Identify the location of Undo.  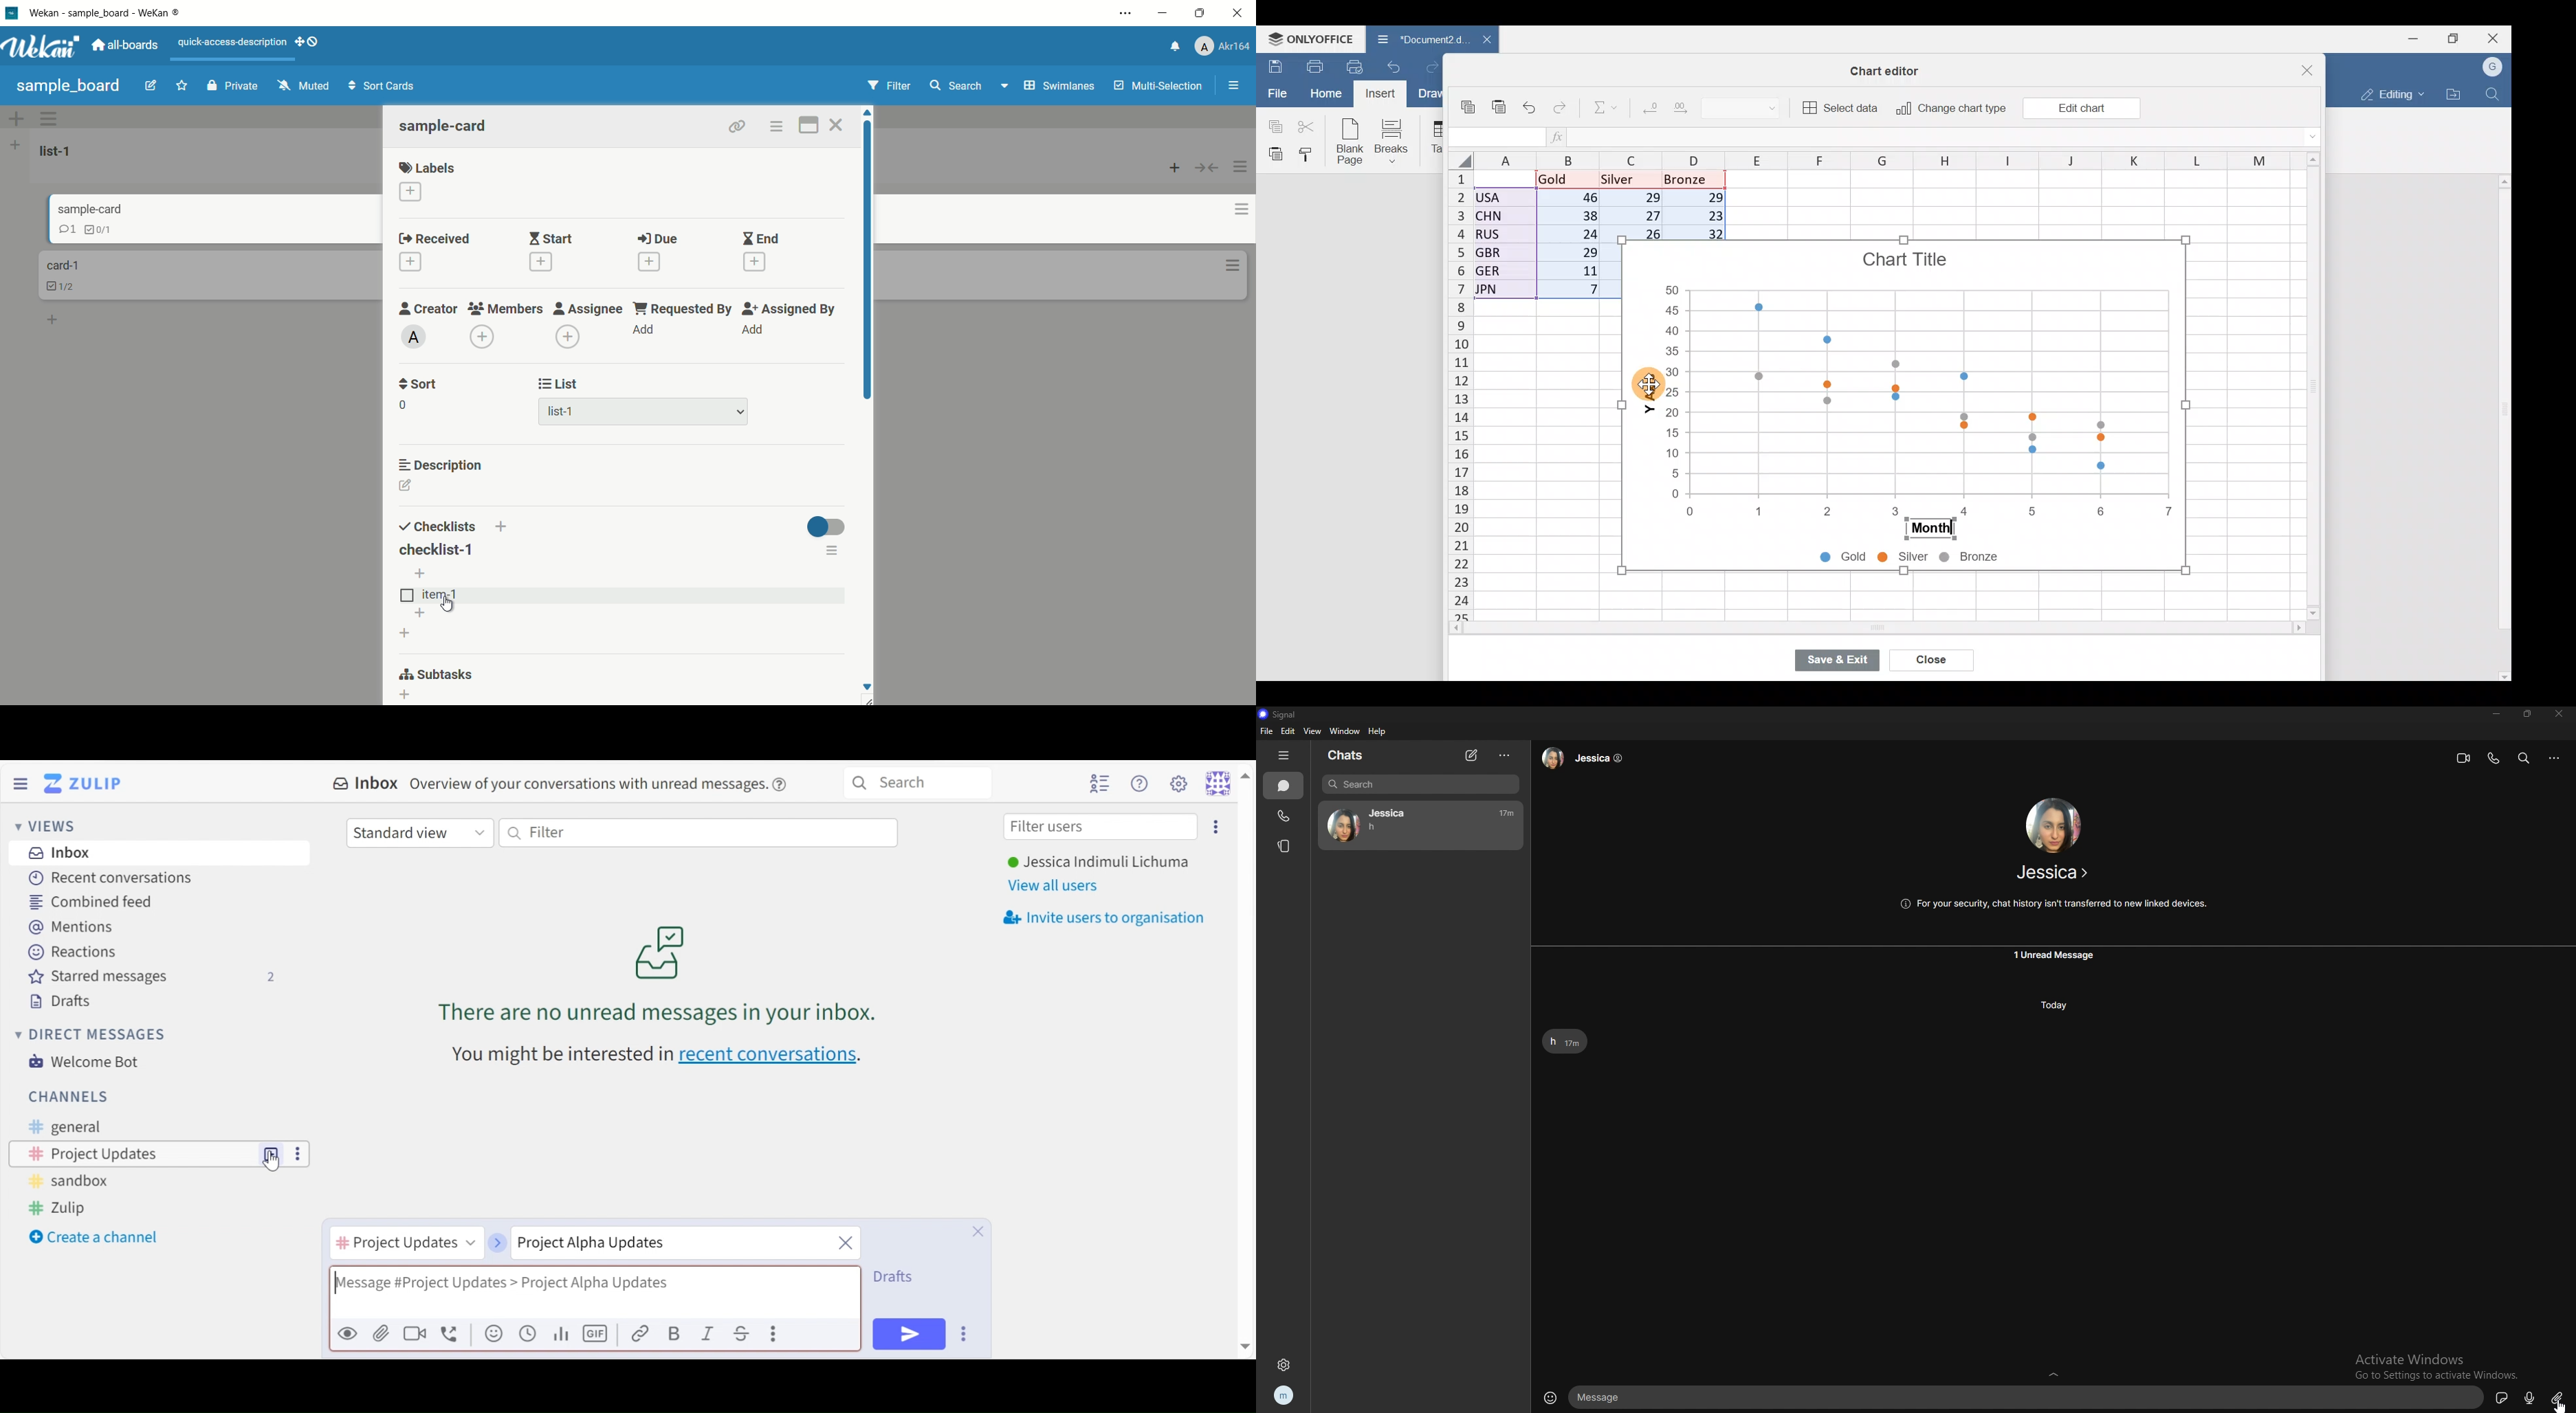
(1531, 105).